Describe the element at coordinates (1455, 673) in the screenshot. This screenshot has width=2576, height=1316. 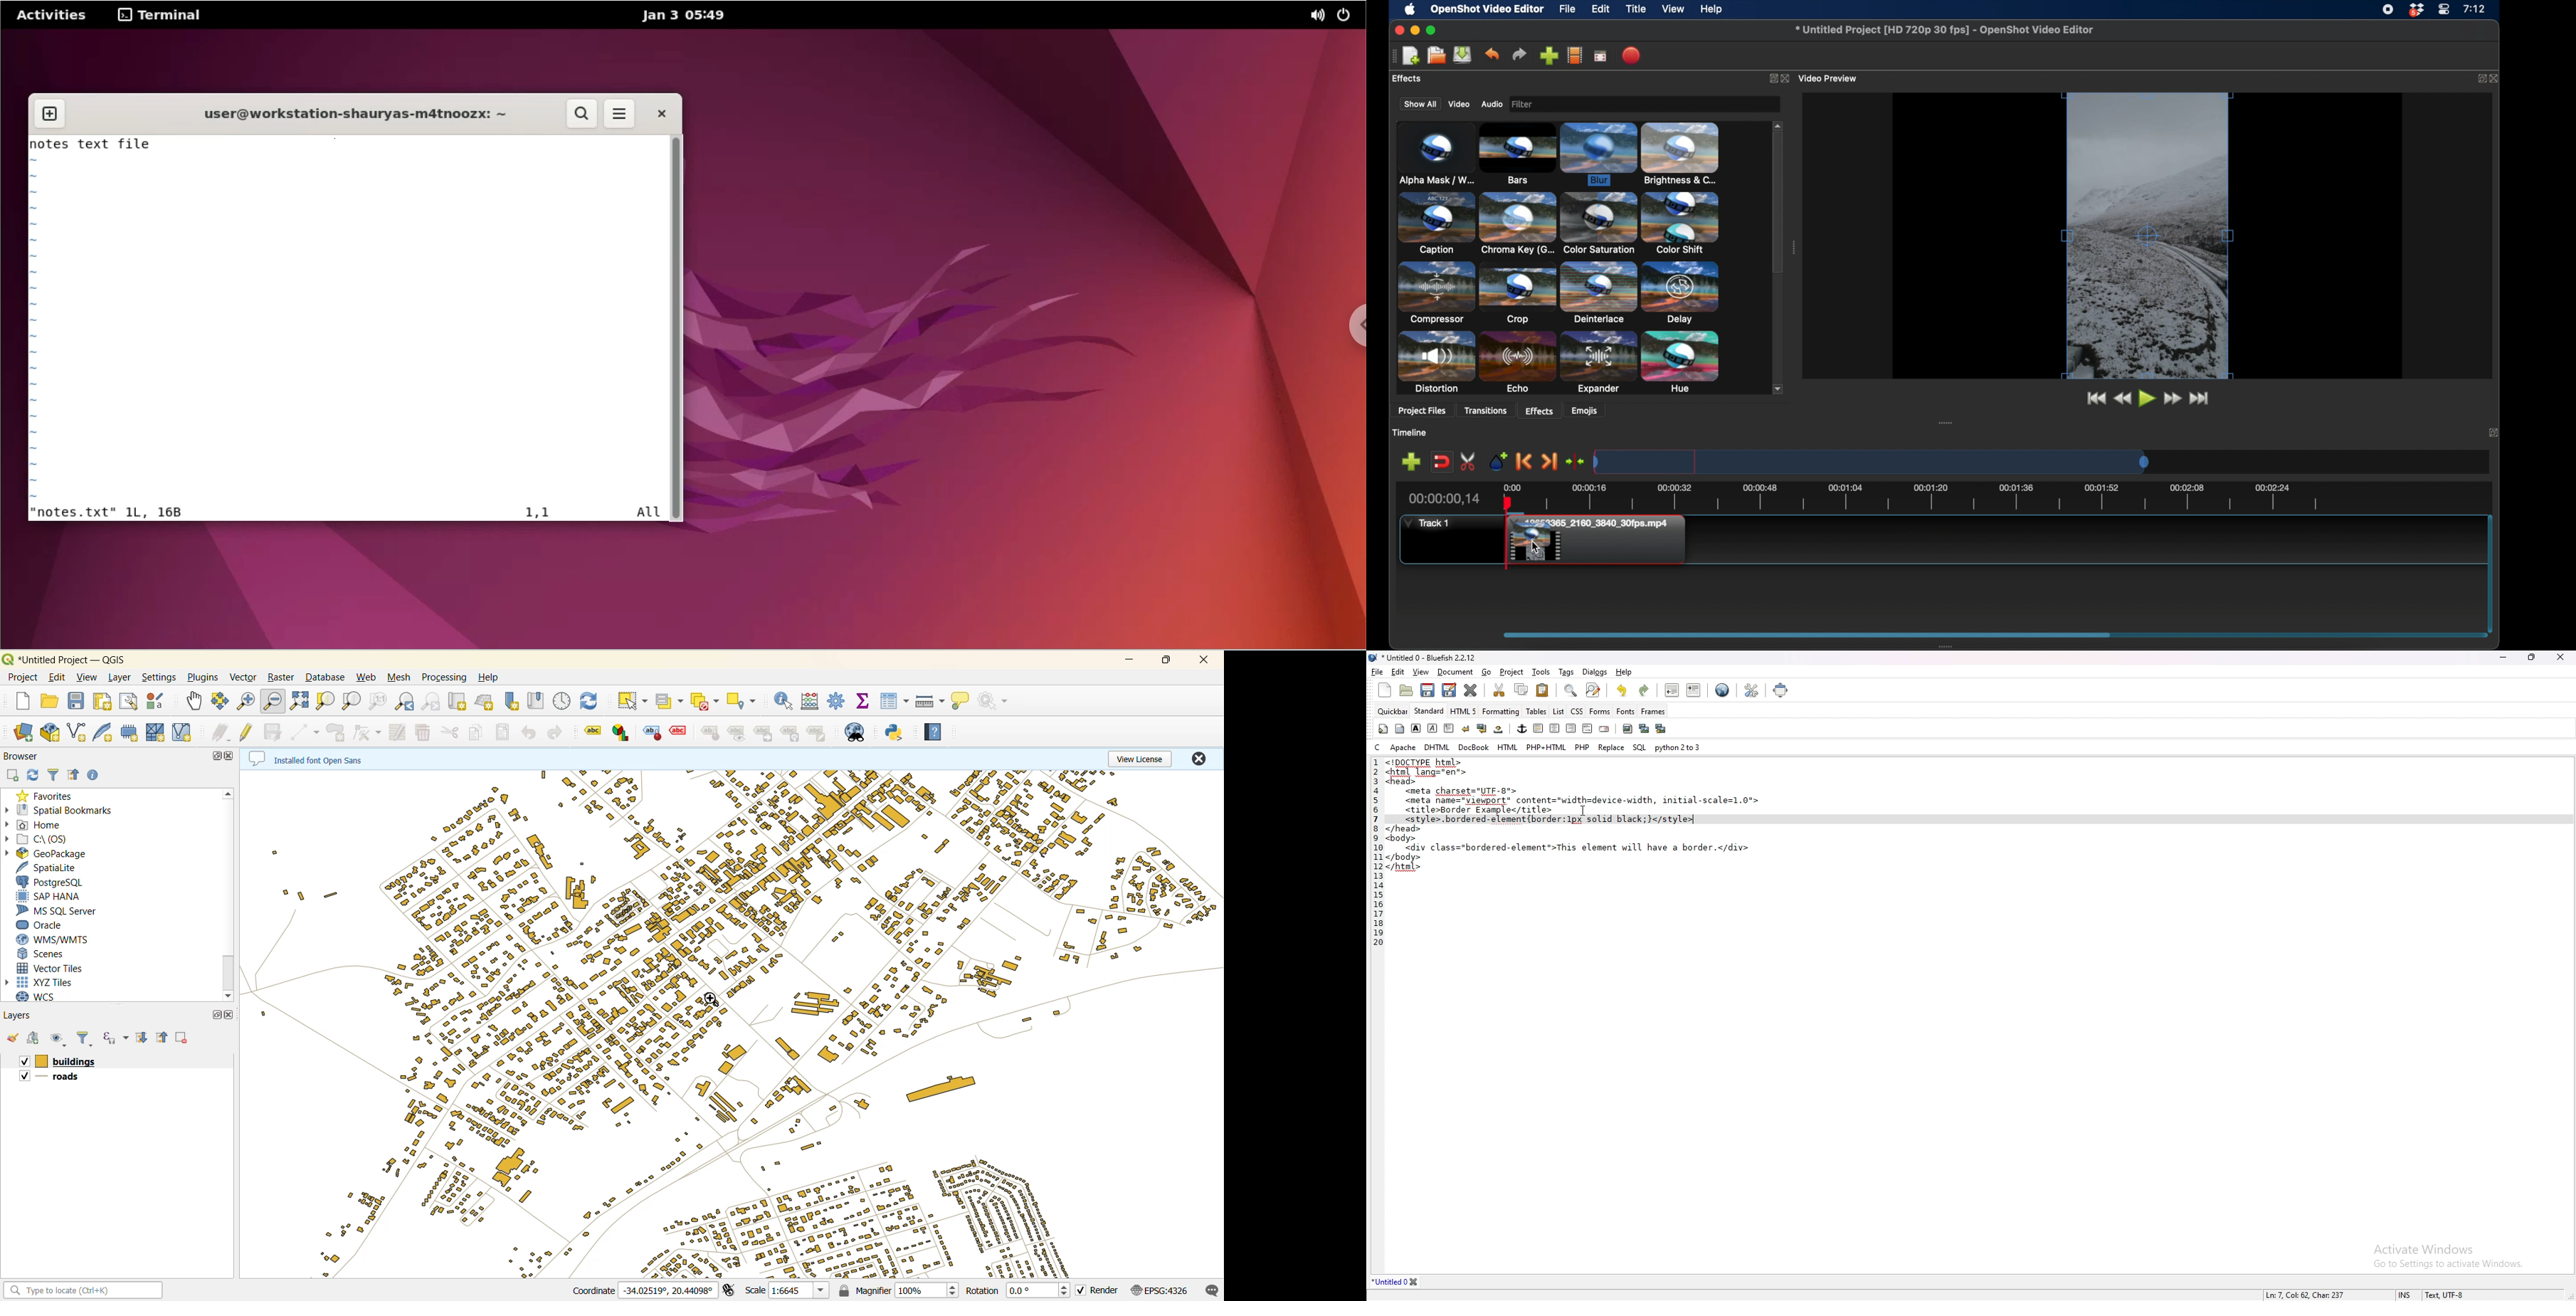
I see `document` at that location.